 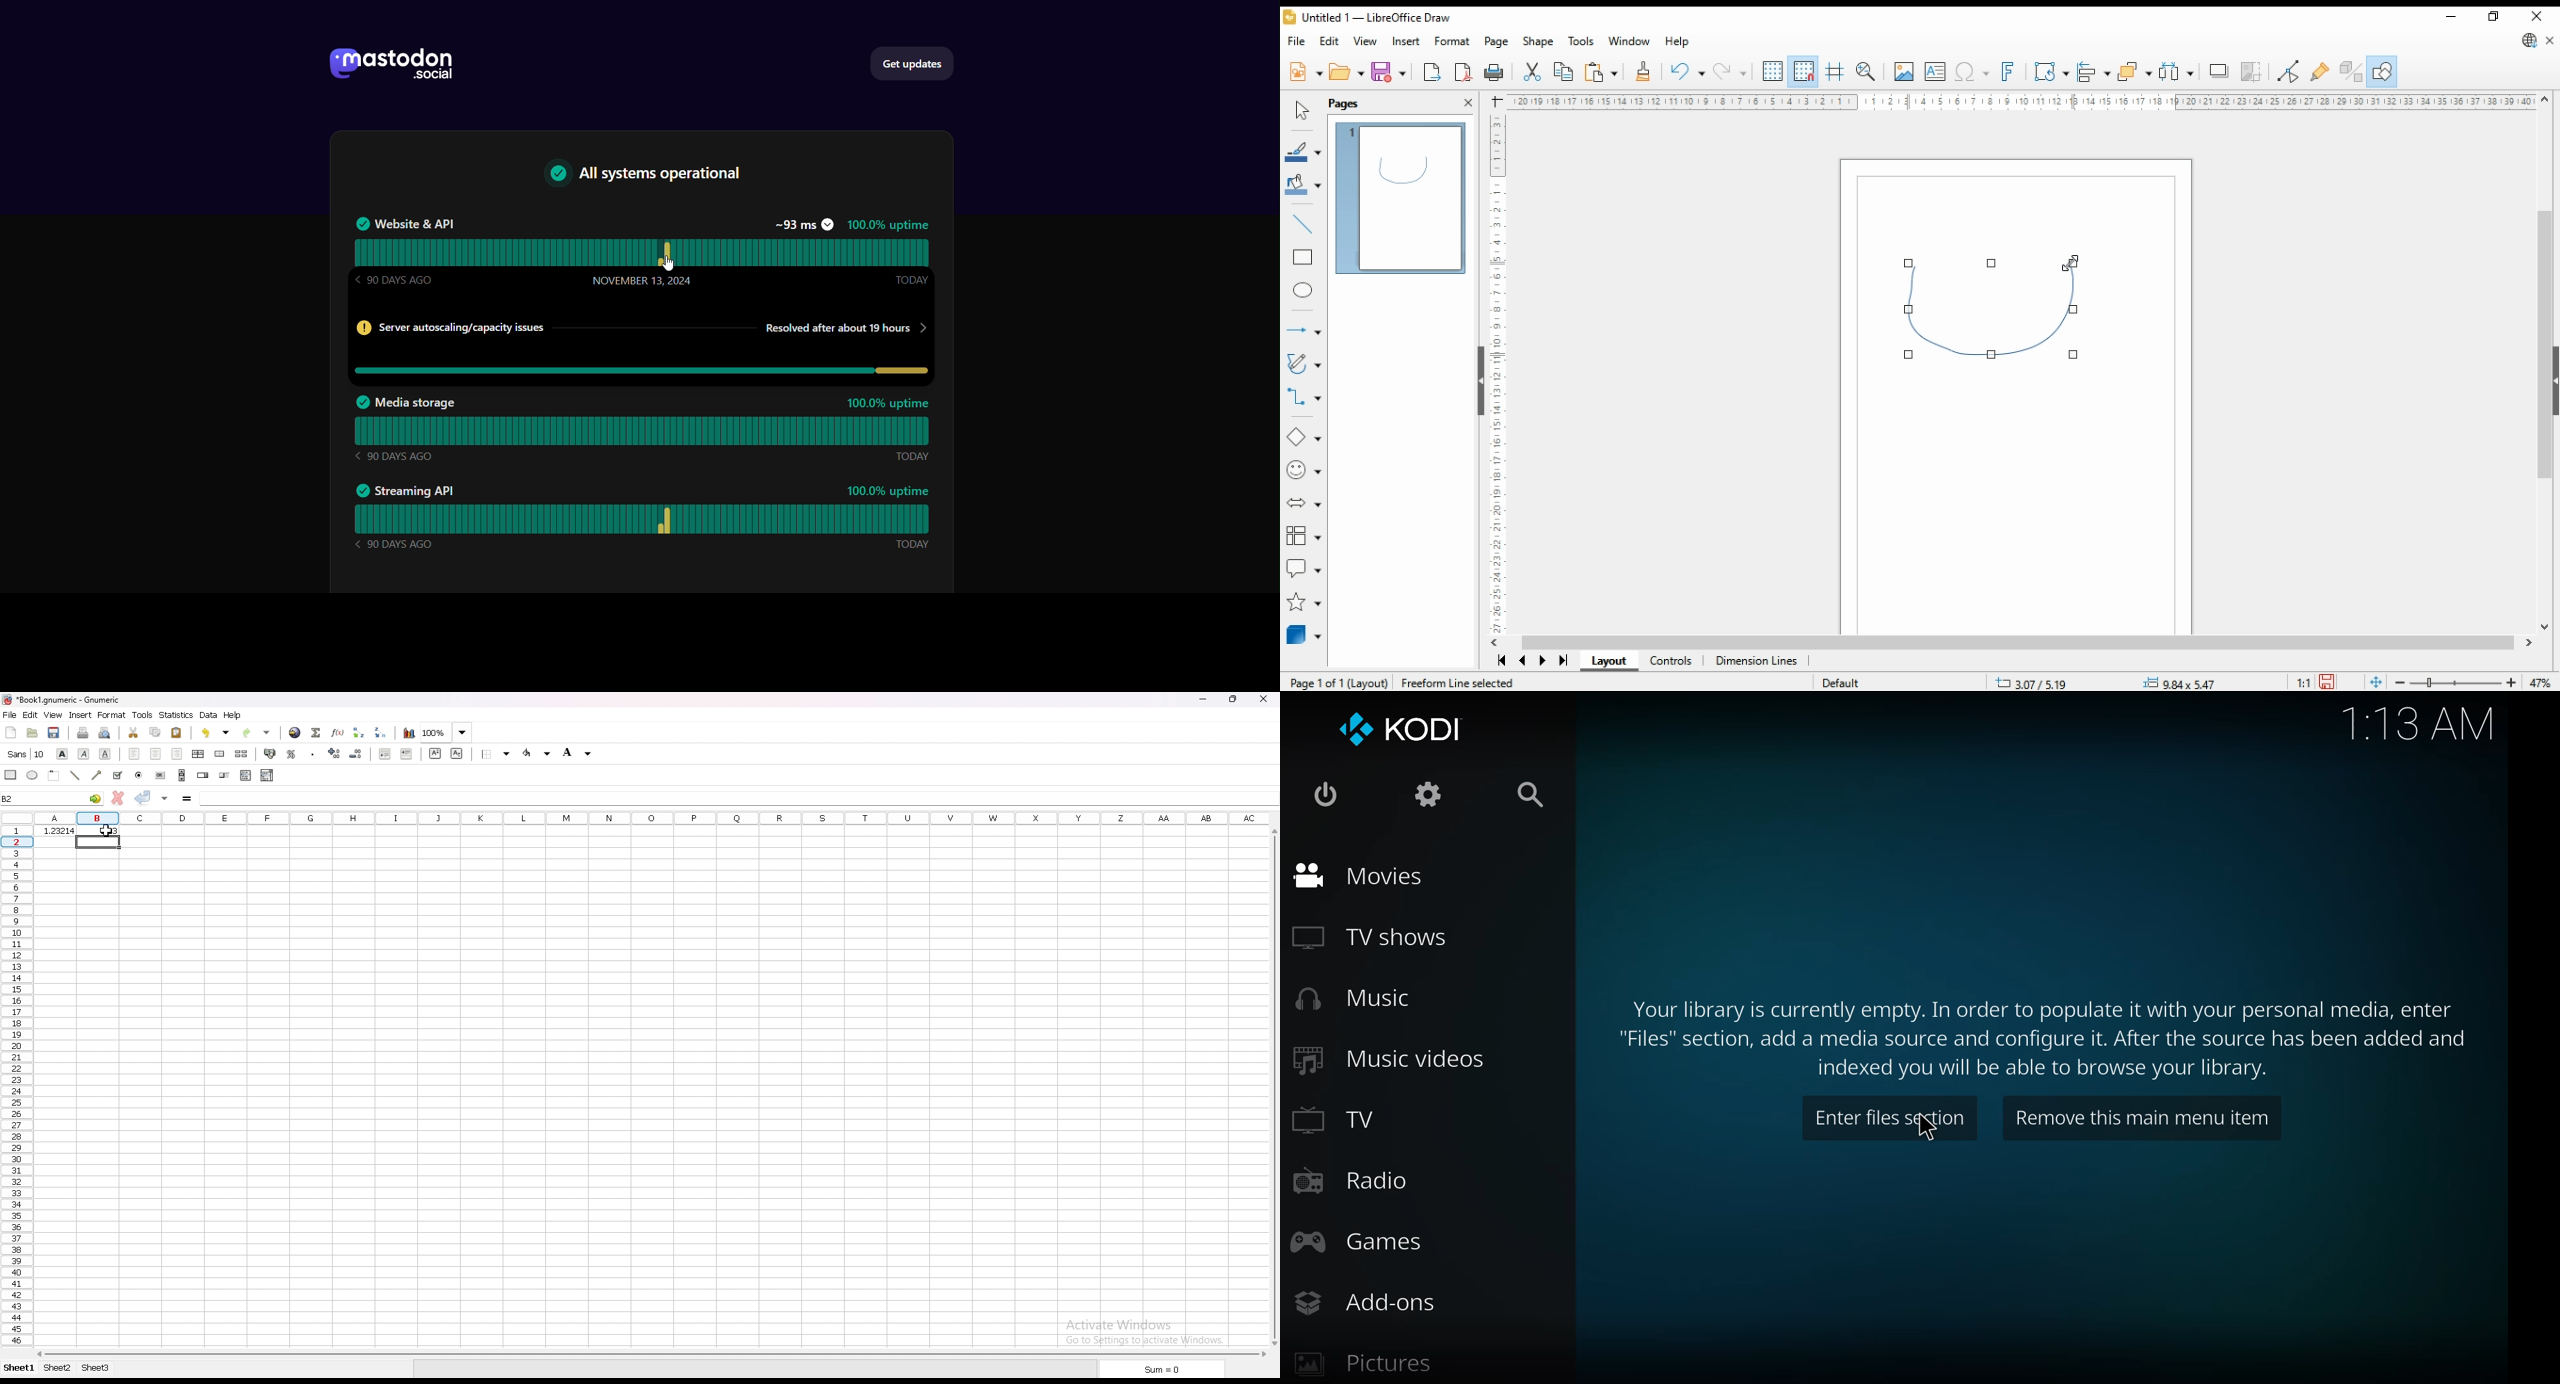 What do you see at coordinates (1305, 73) in the screenshot?
I see `new` at bounding box center [1305, 73].